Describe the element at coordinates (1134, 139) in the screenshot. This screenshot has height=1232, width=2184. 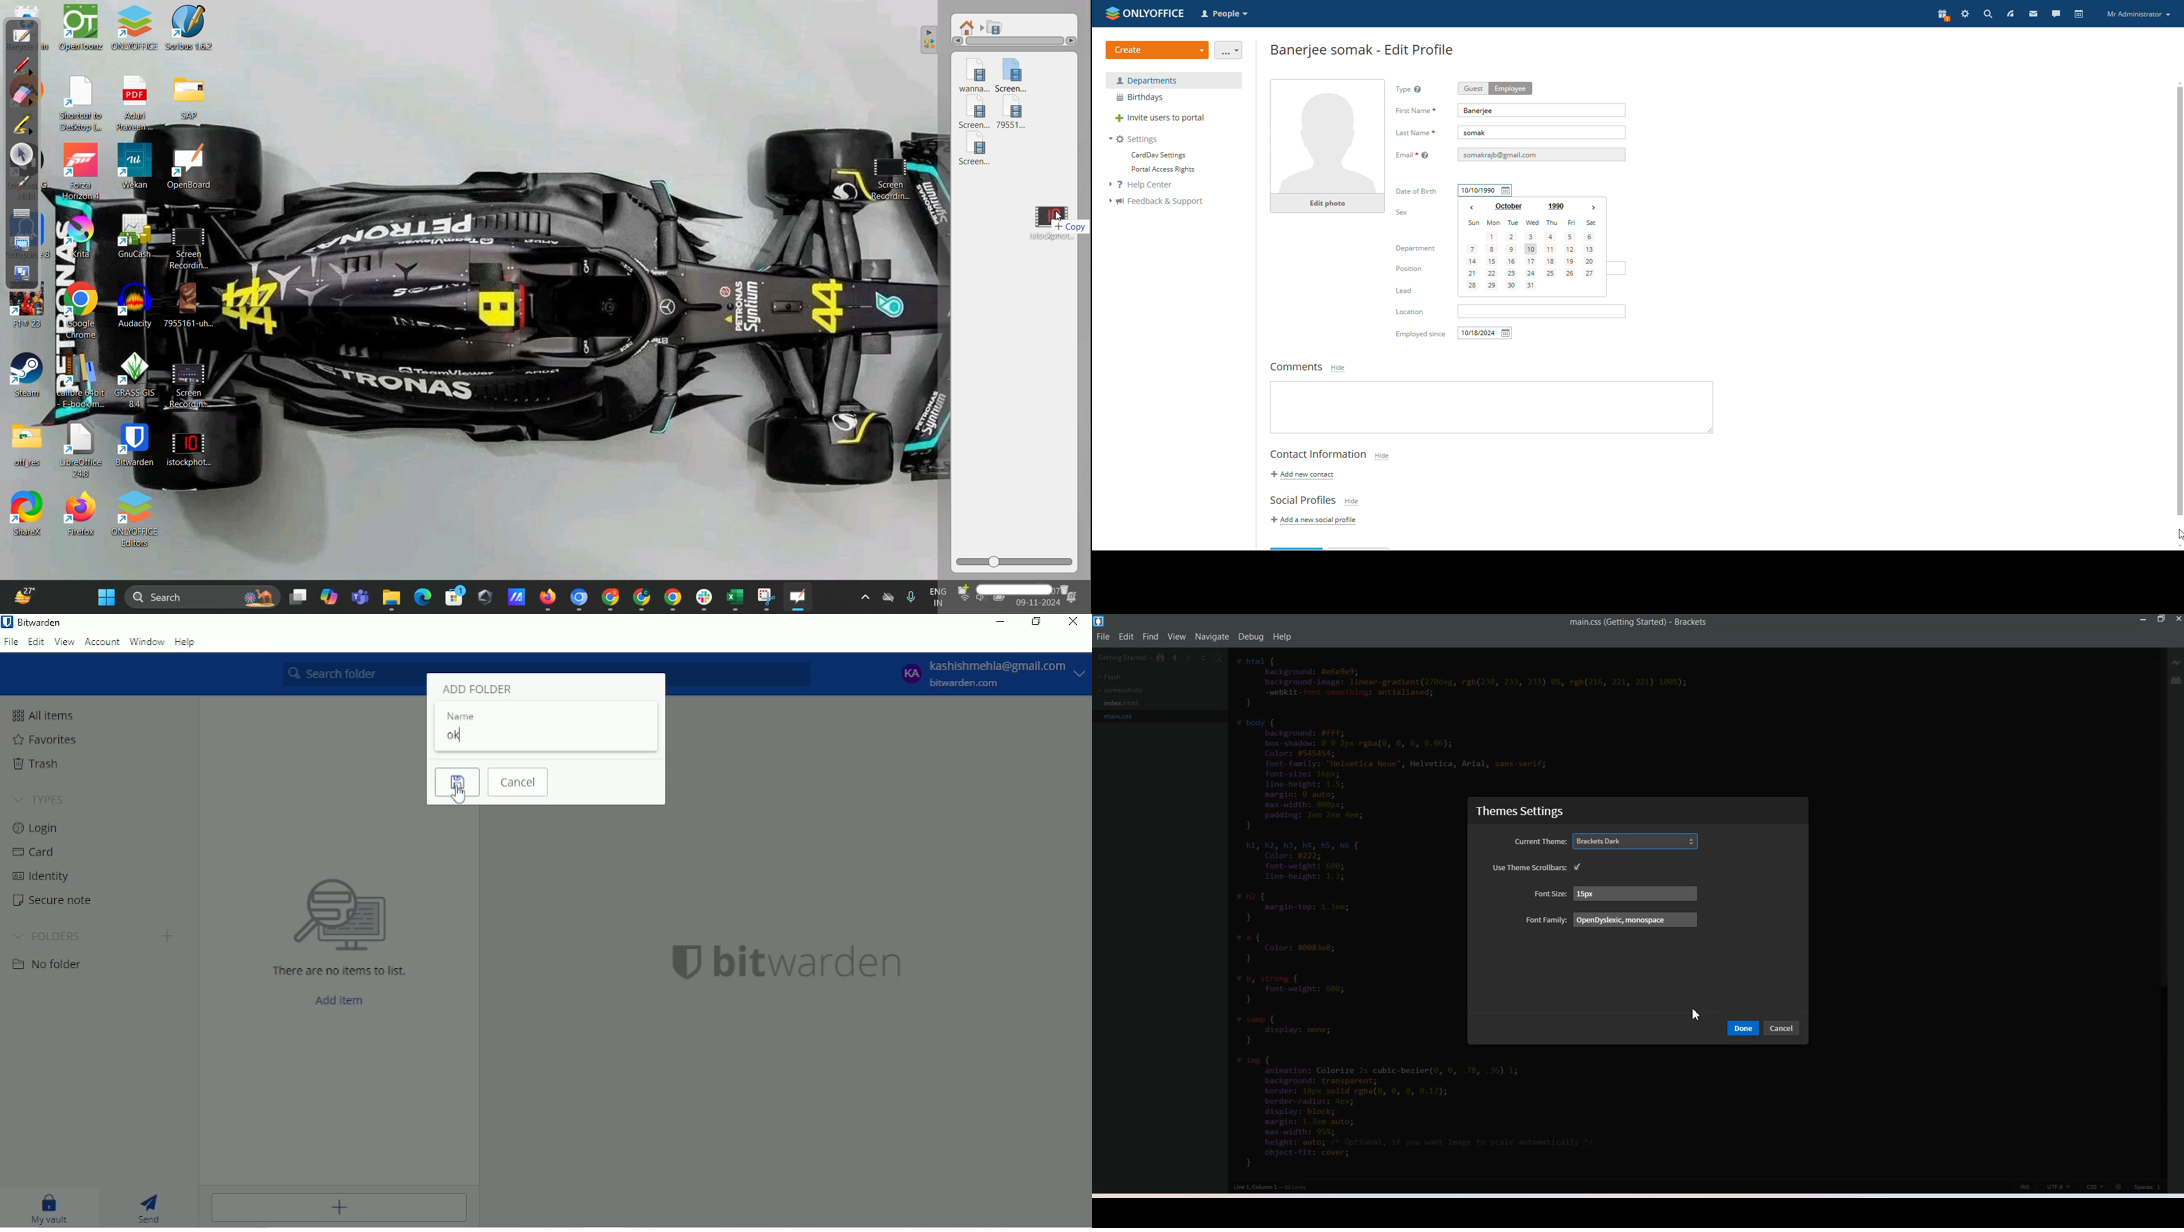
I see `settings` at that location.